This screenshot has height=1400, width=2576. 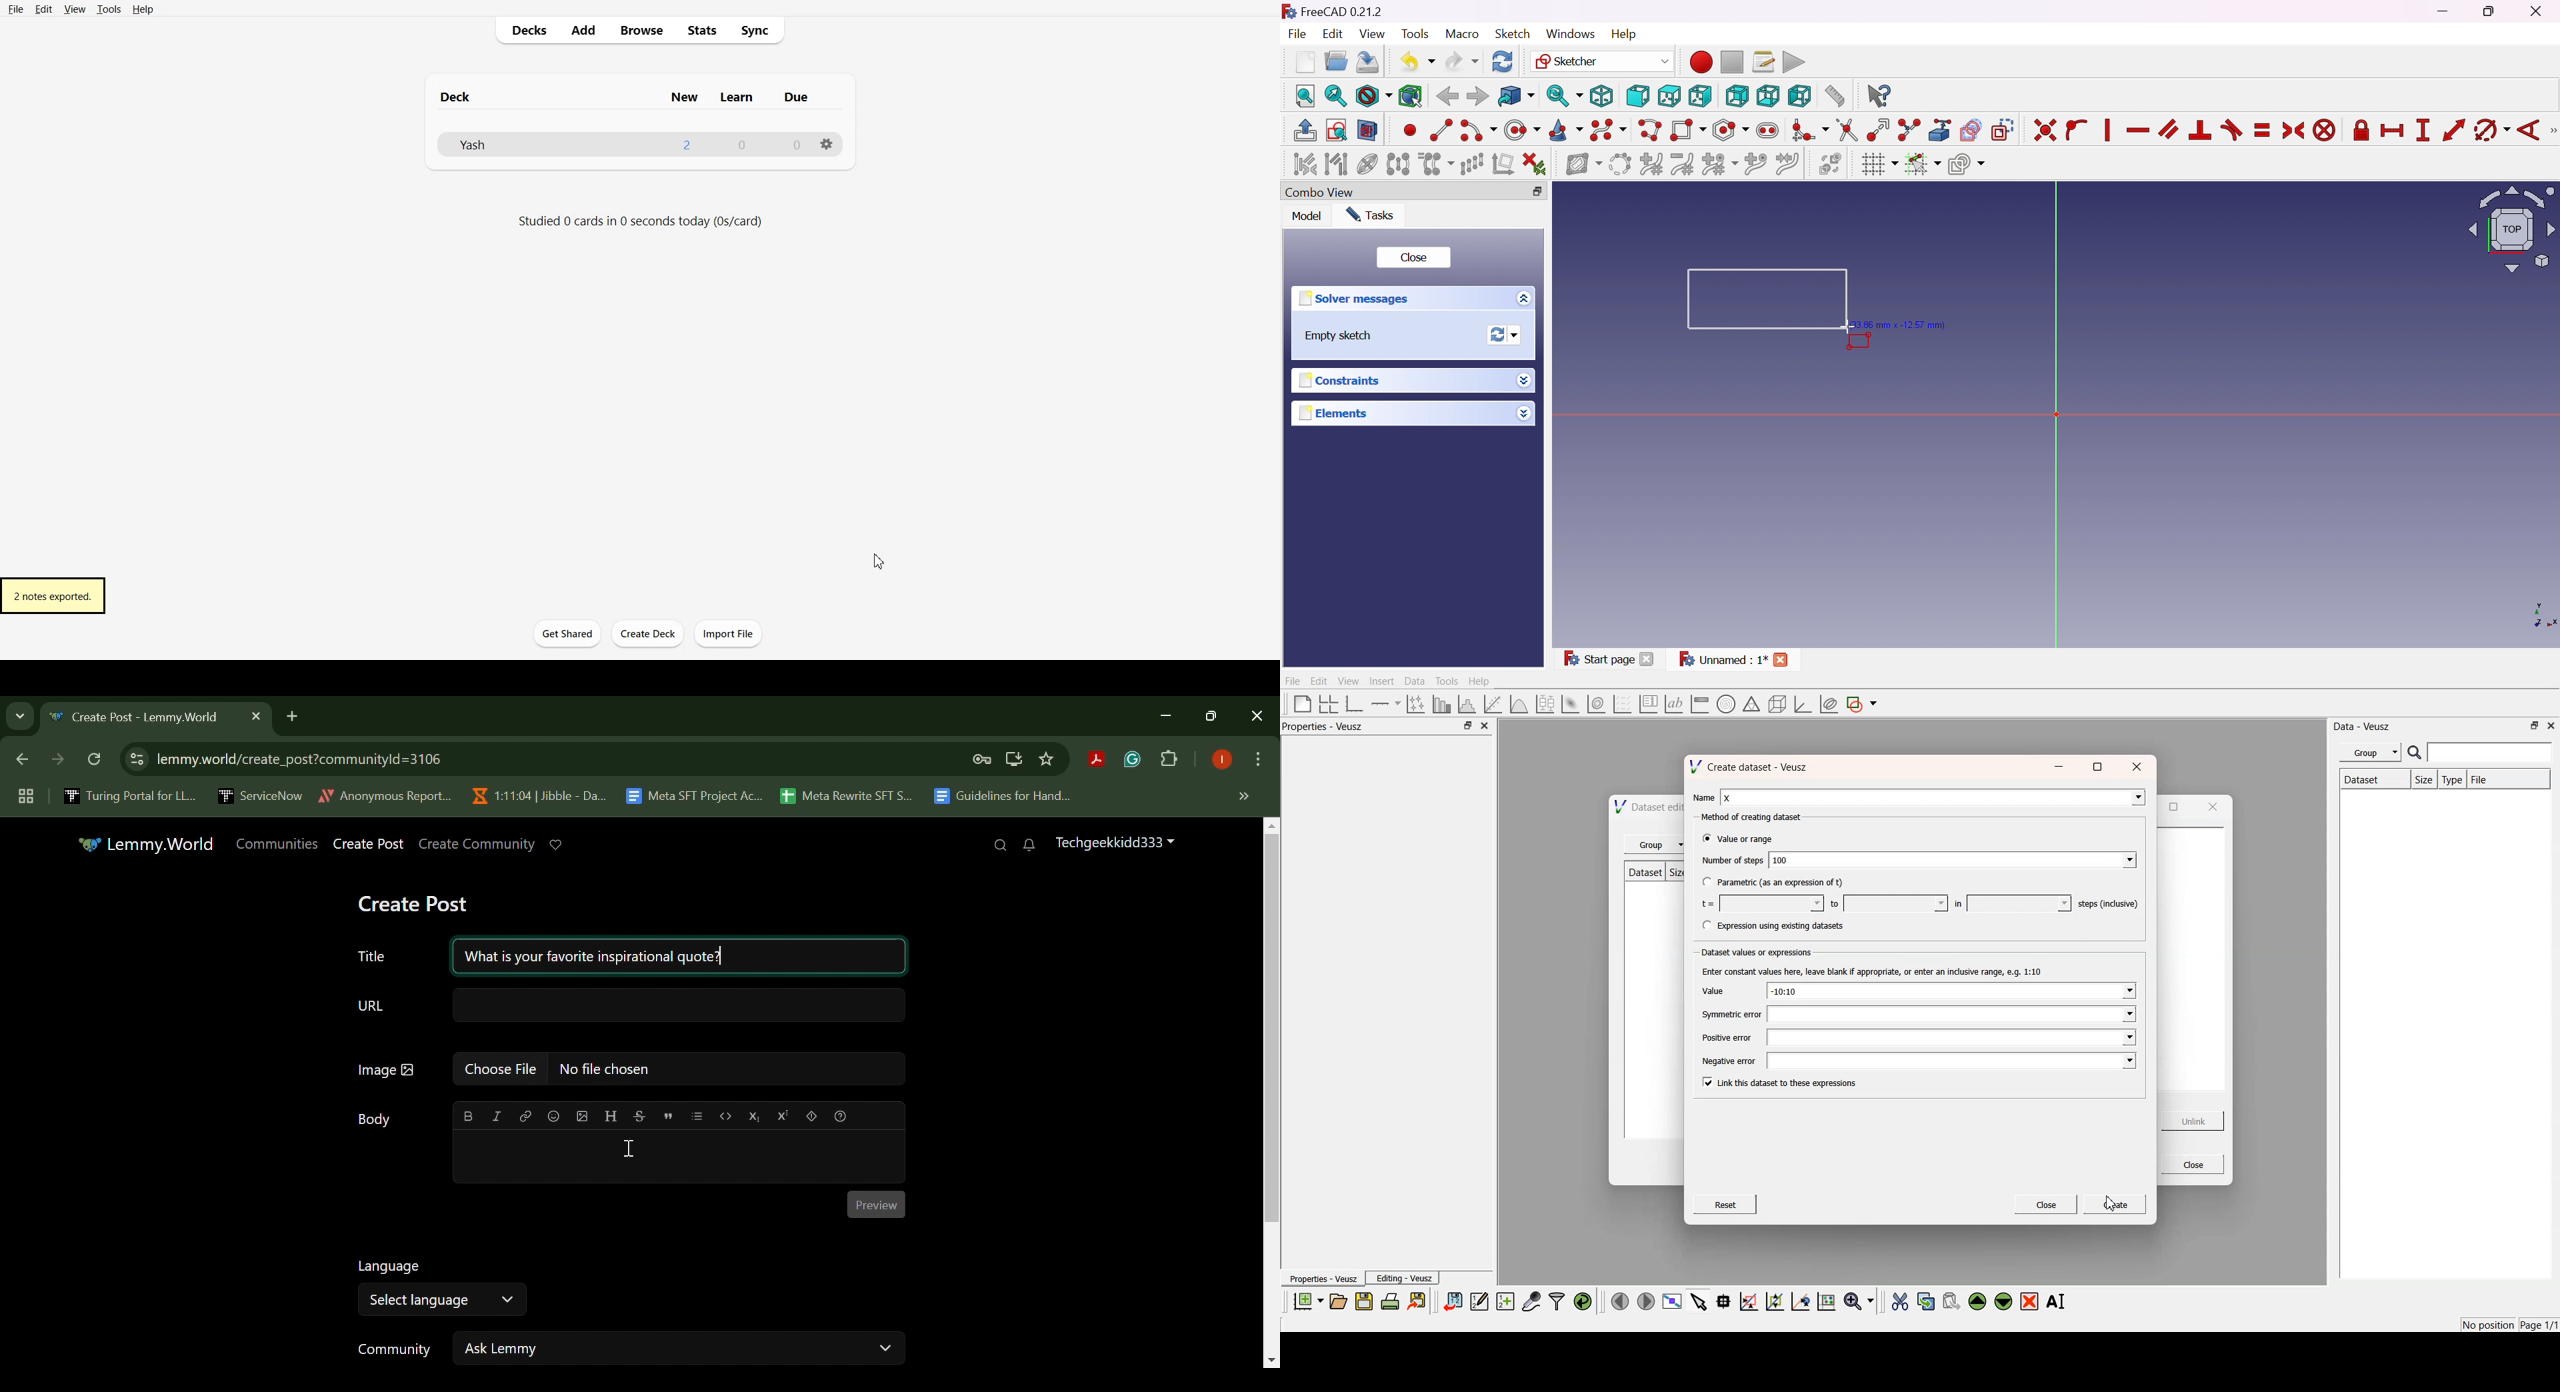 What do you see at coordinates (552, 1116) in the screenshot?
I see `emoji` at bounding box center [552, 1116].